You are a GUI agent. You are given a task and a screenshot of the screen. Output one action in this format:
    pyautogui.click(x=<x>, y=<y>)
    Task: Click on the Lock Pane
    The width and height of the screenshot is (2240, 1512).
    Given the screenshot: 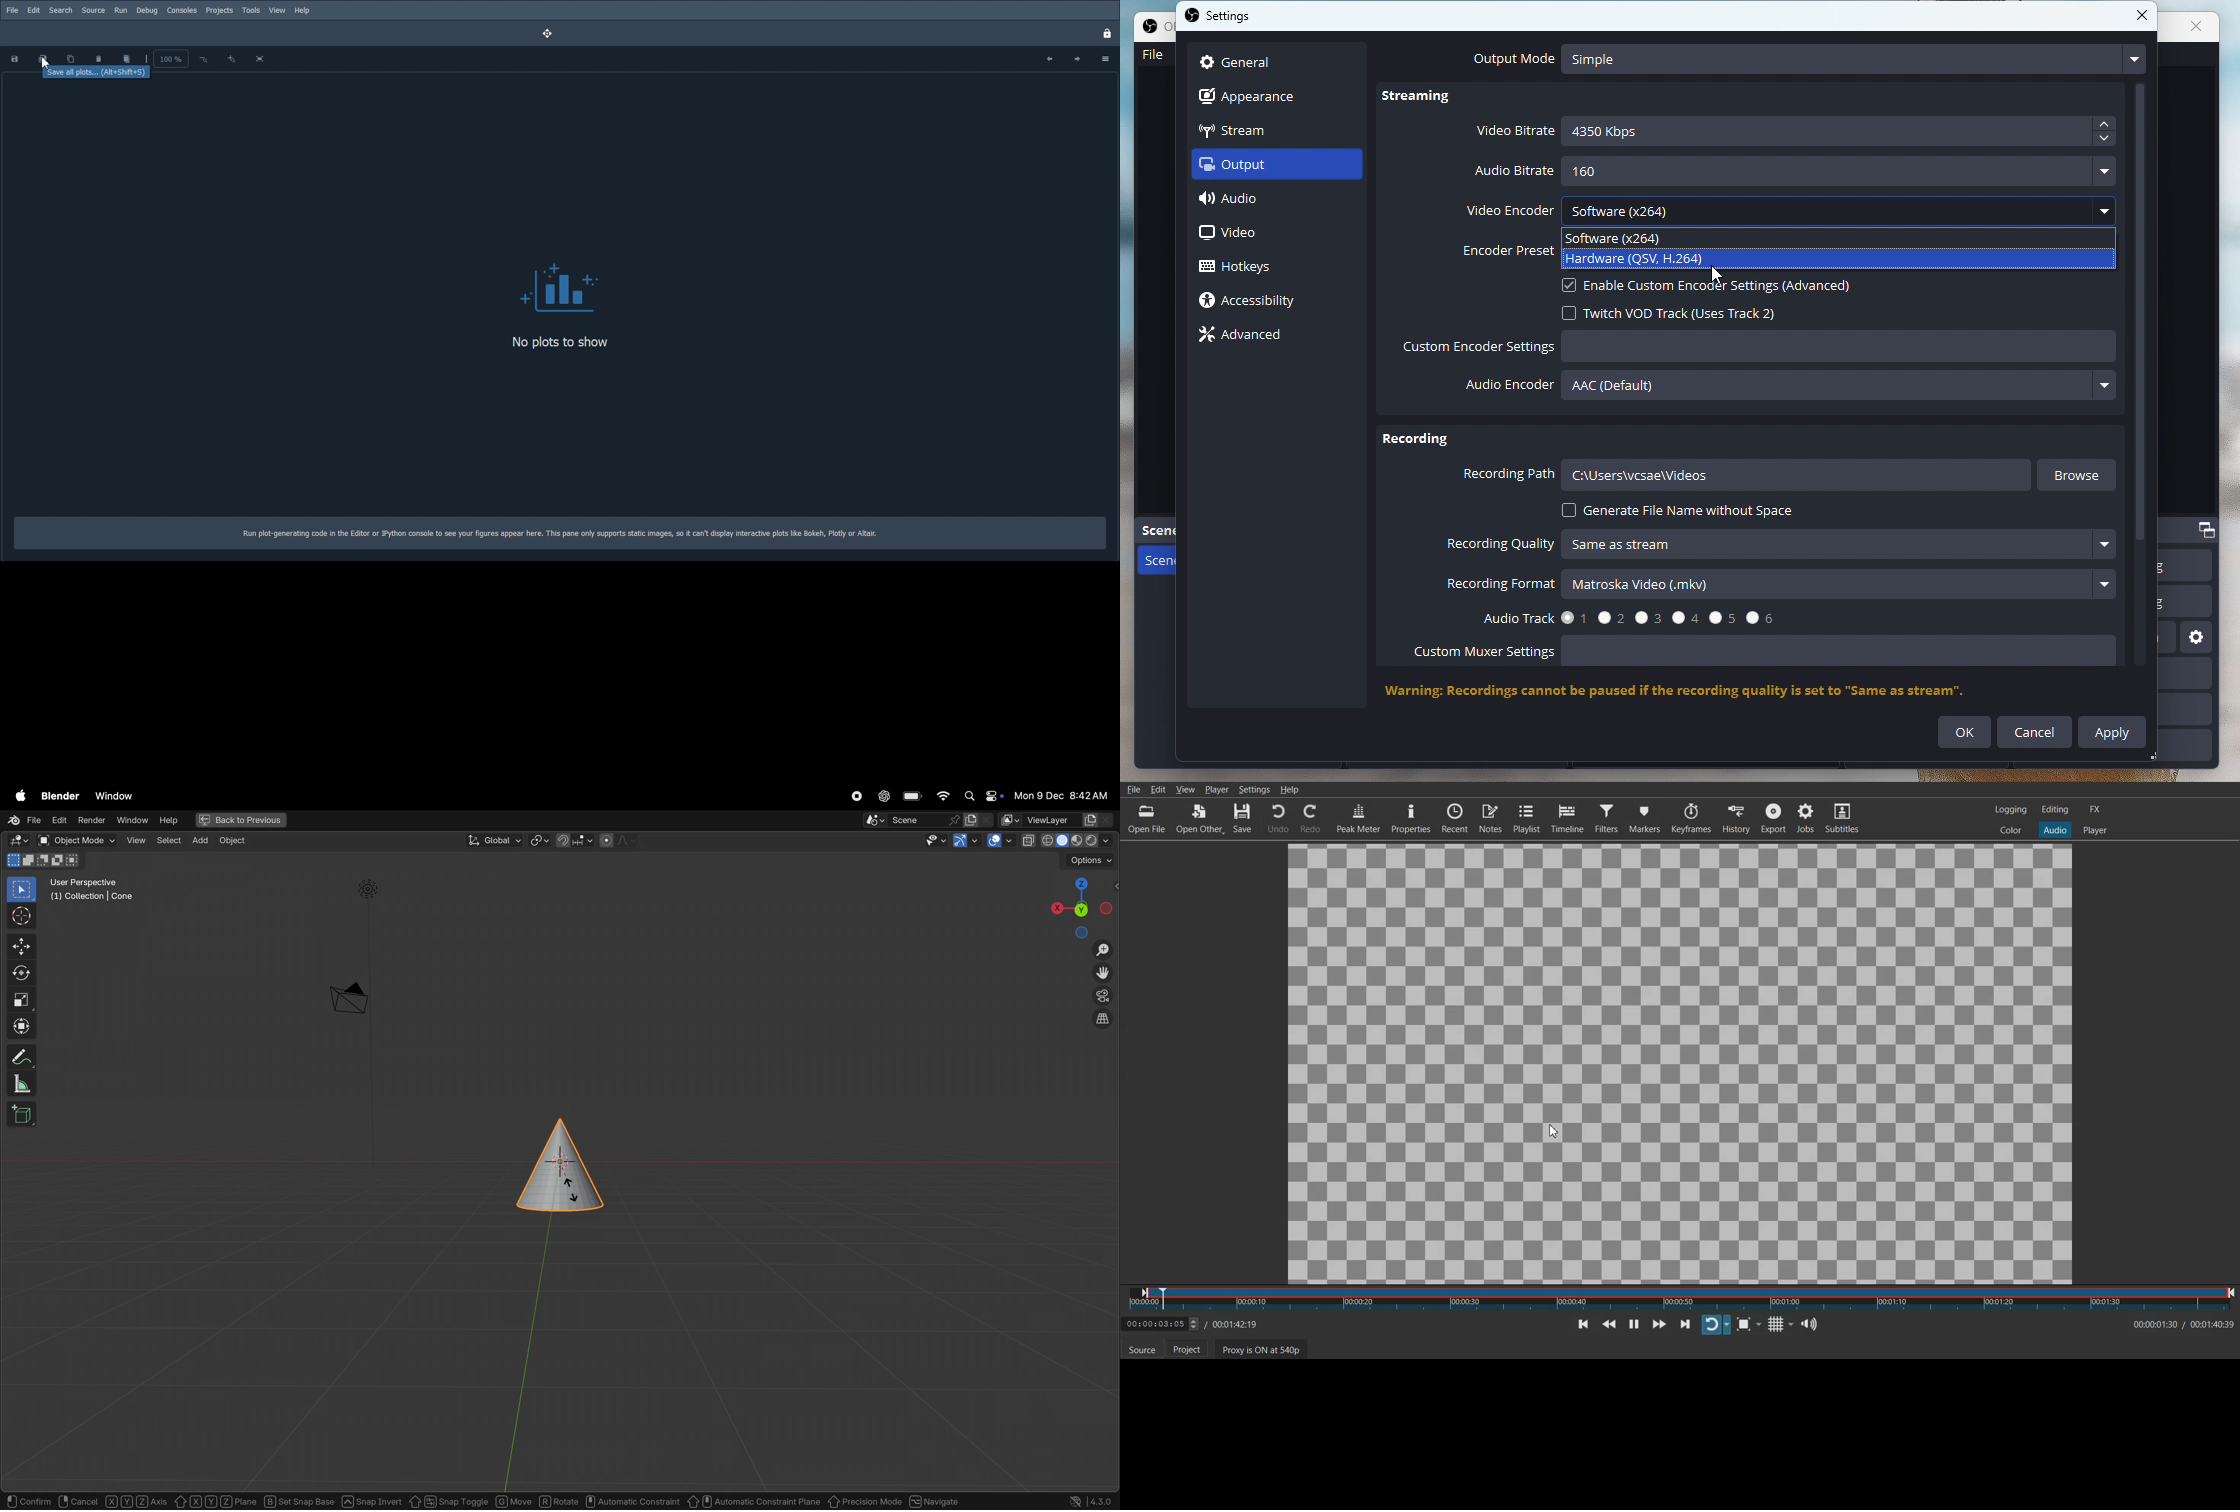 What is the action you would take?
    pyautogui.click(x=1109, y=34)
    